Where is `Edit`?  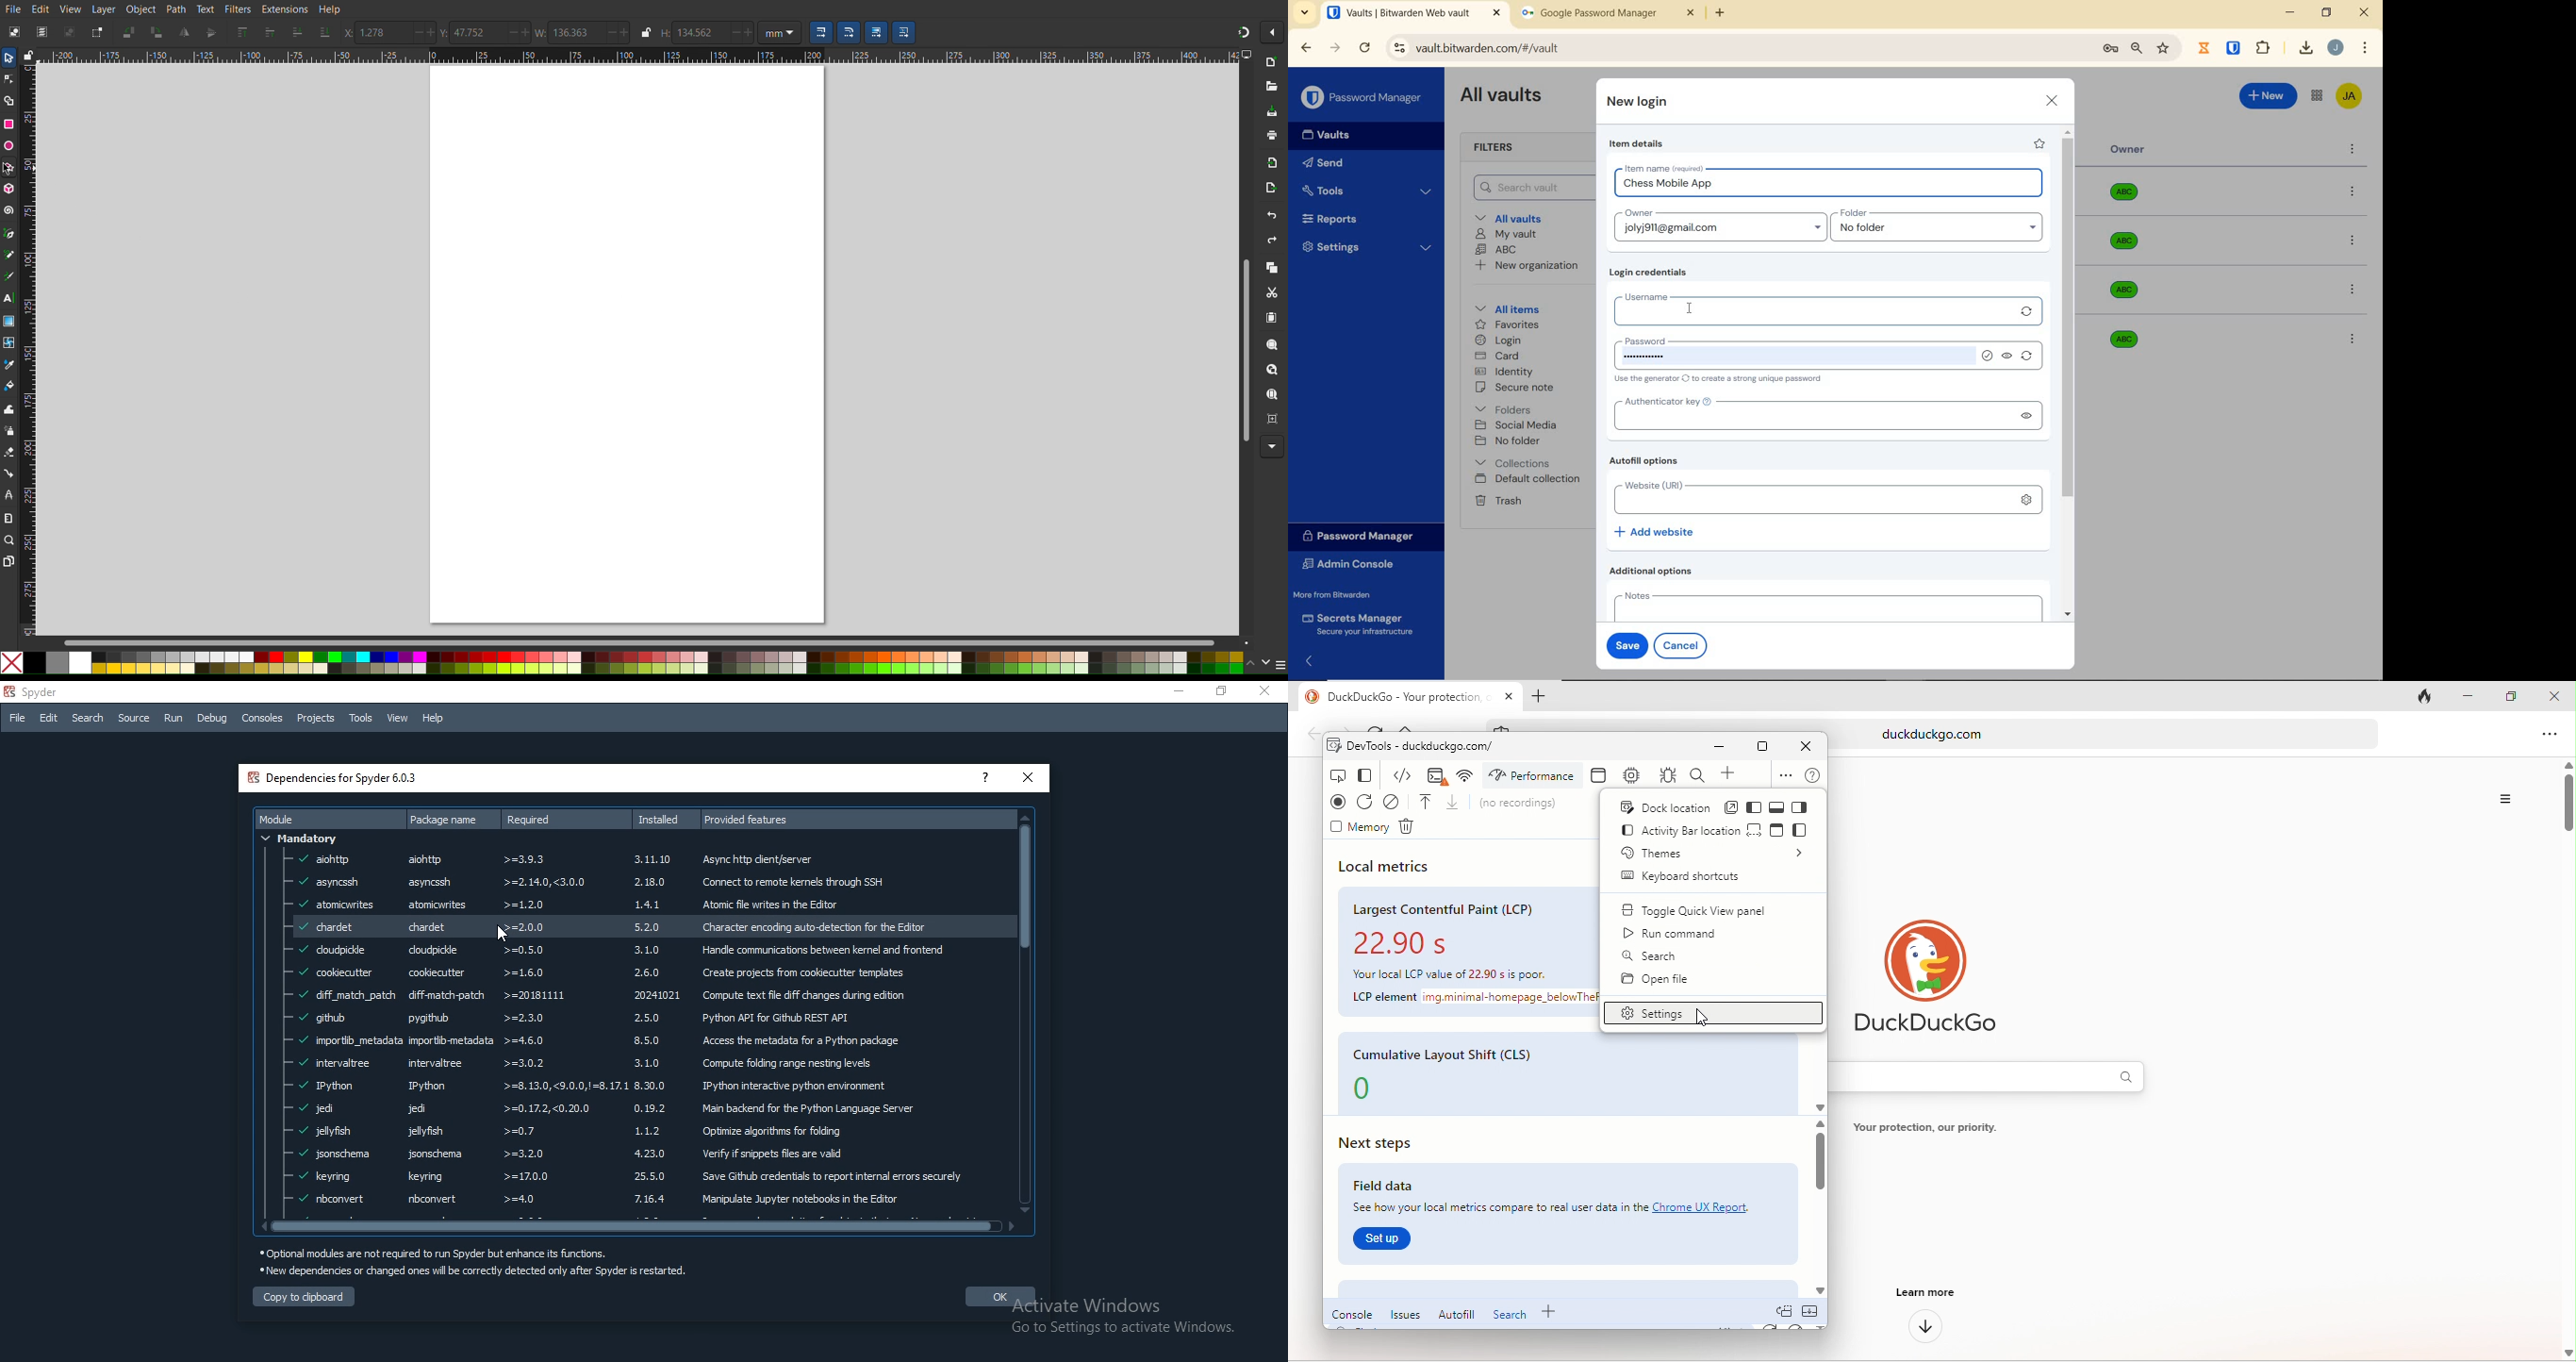 Edit is located at coordinates (42, 9).